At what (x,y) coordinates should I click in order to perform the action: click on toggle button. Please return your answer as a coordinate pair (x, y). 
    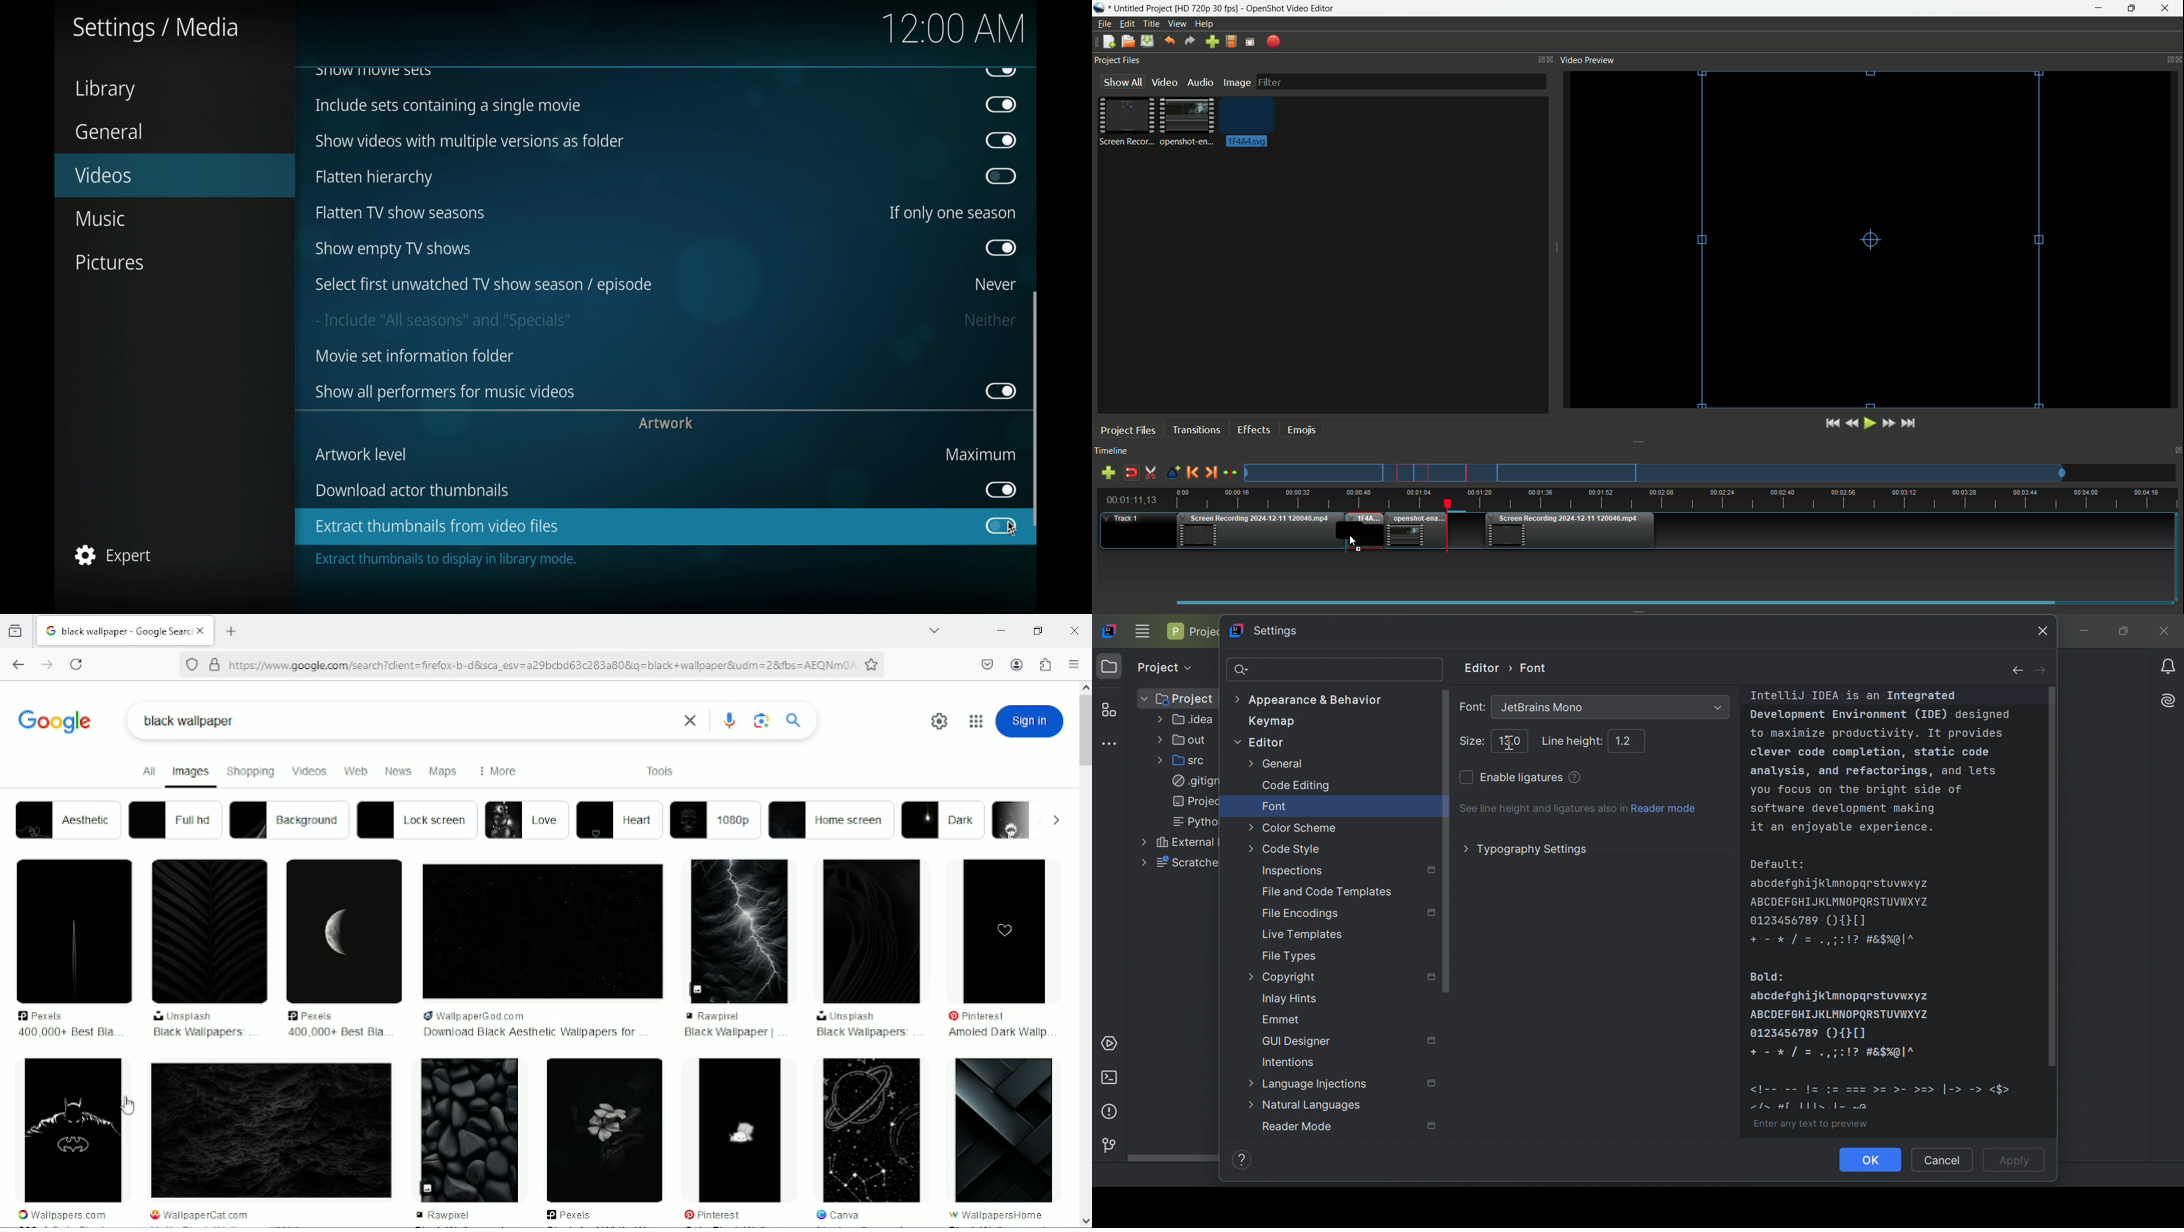
    Looking at the image, I should click on (1002, 176).